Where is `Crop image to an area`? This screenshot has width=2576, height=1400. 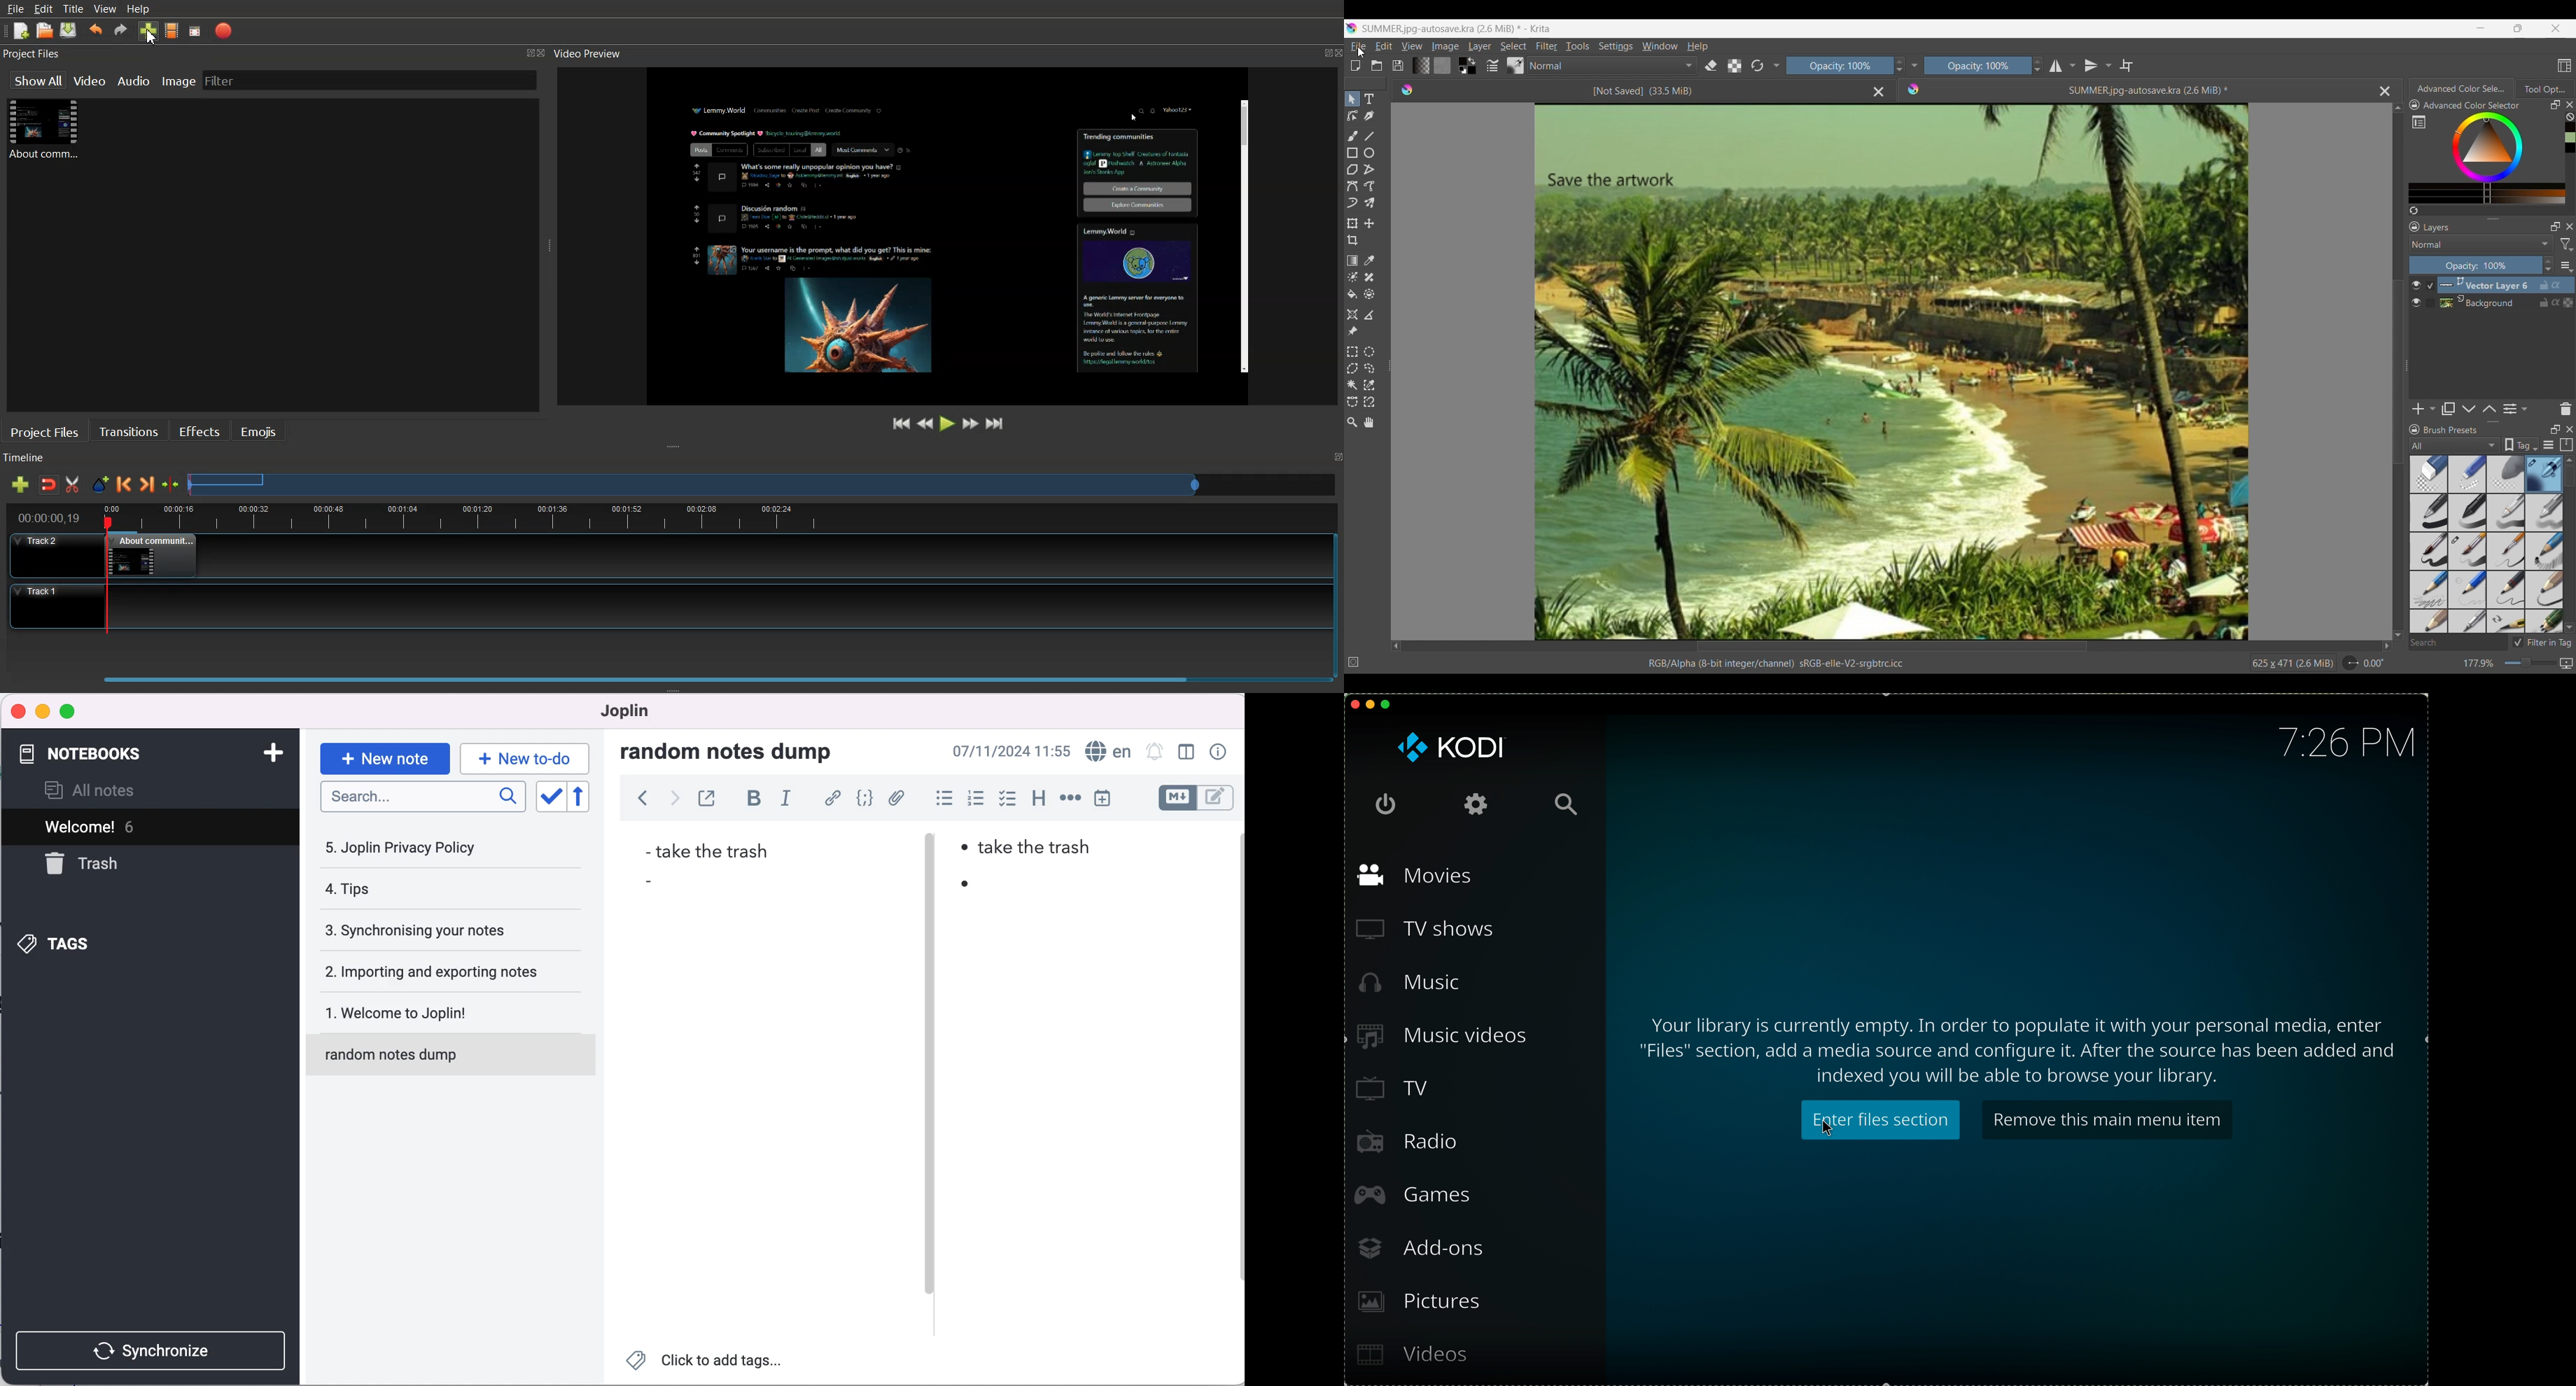 Crop image to an area is located at coordinates (1353, 240).